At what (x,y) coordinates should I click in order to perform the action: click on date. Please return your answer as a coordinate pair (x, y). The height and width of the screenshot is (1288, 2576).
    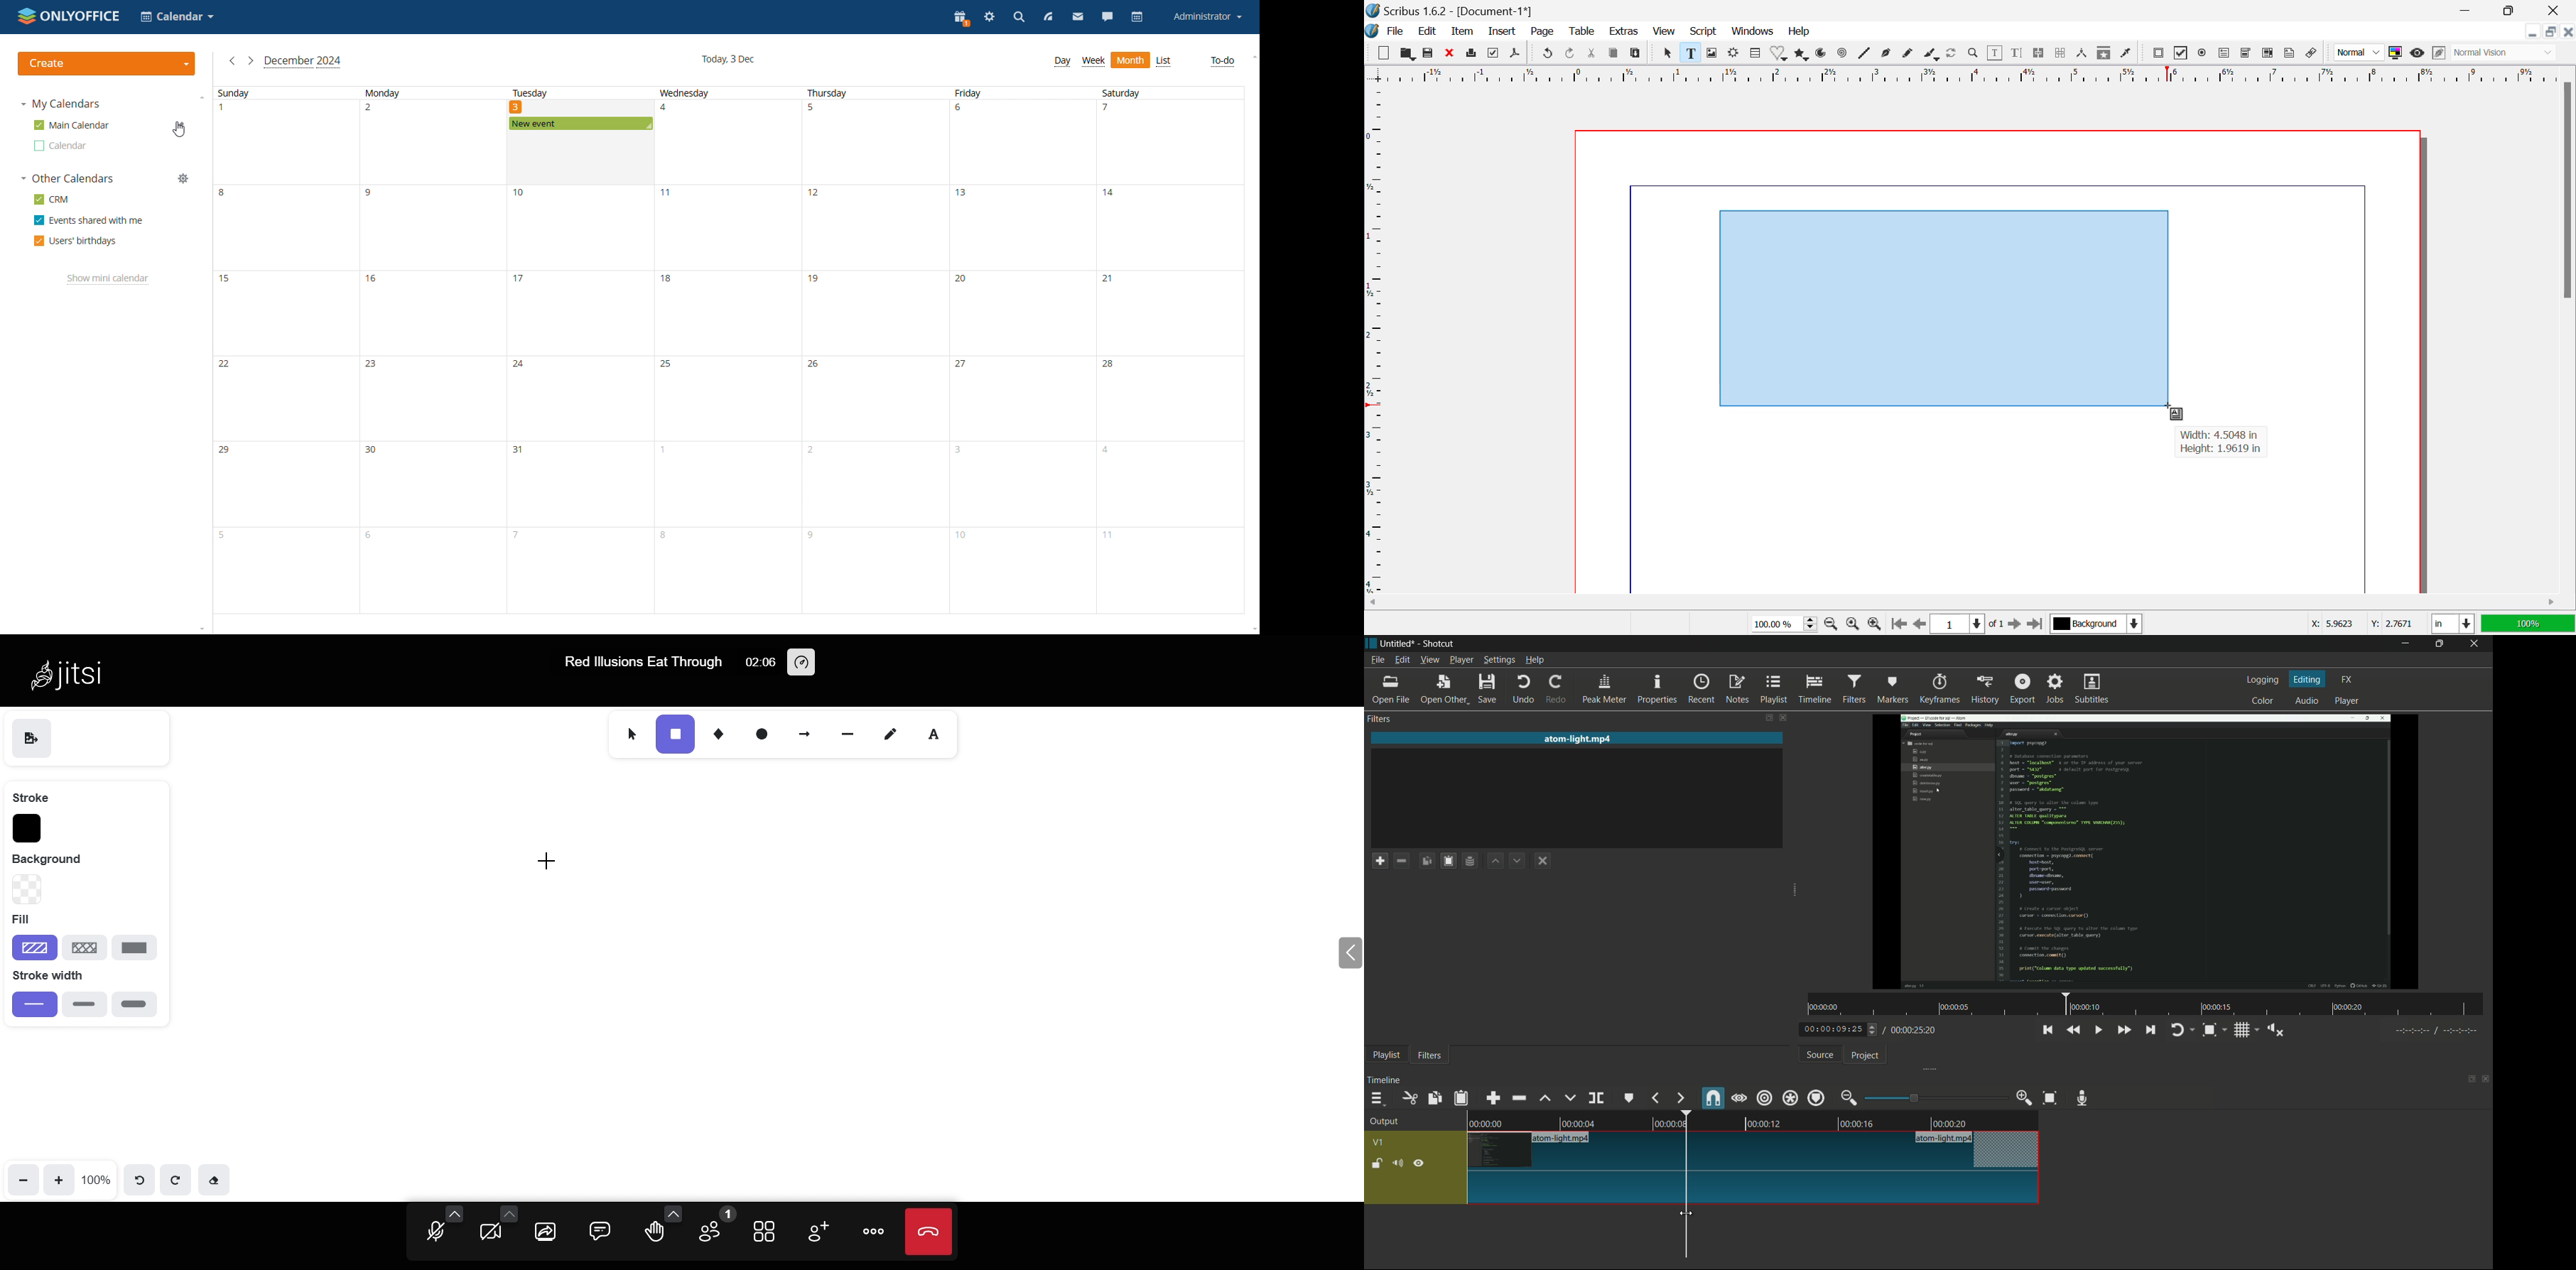
    Looking at the image, I should click on (581, 398).